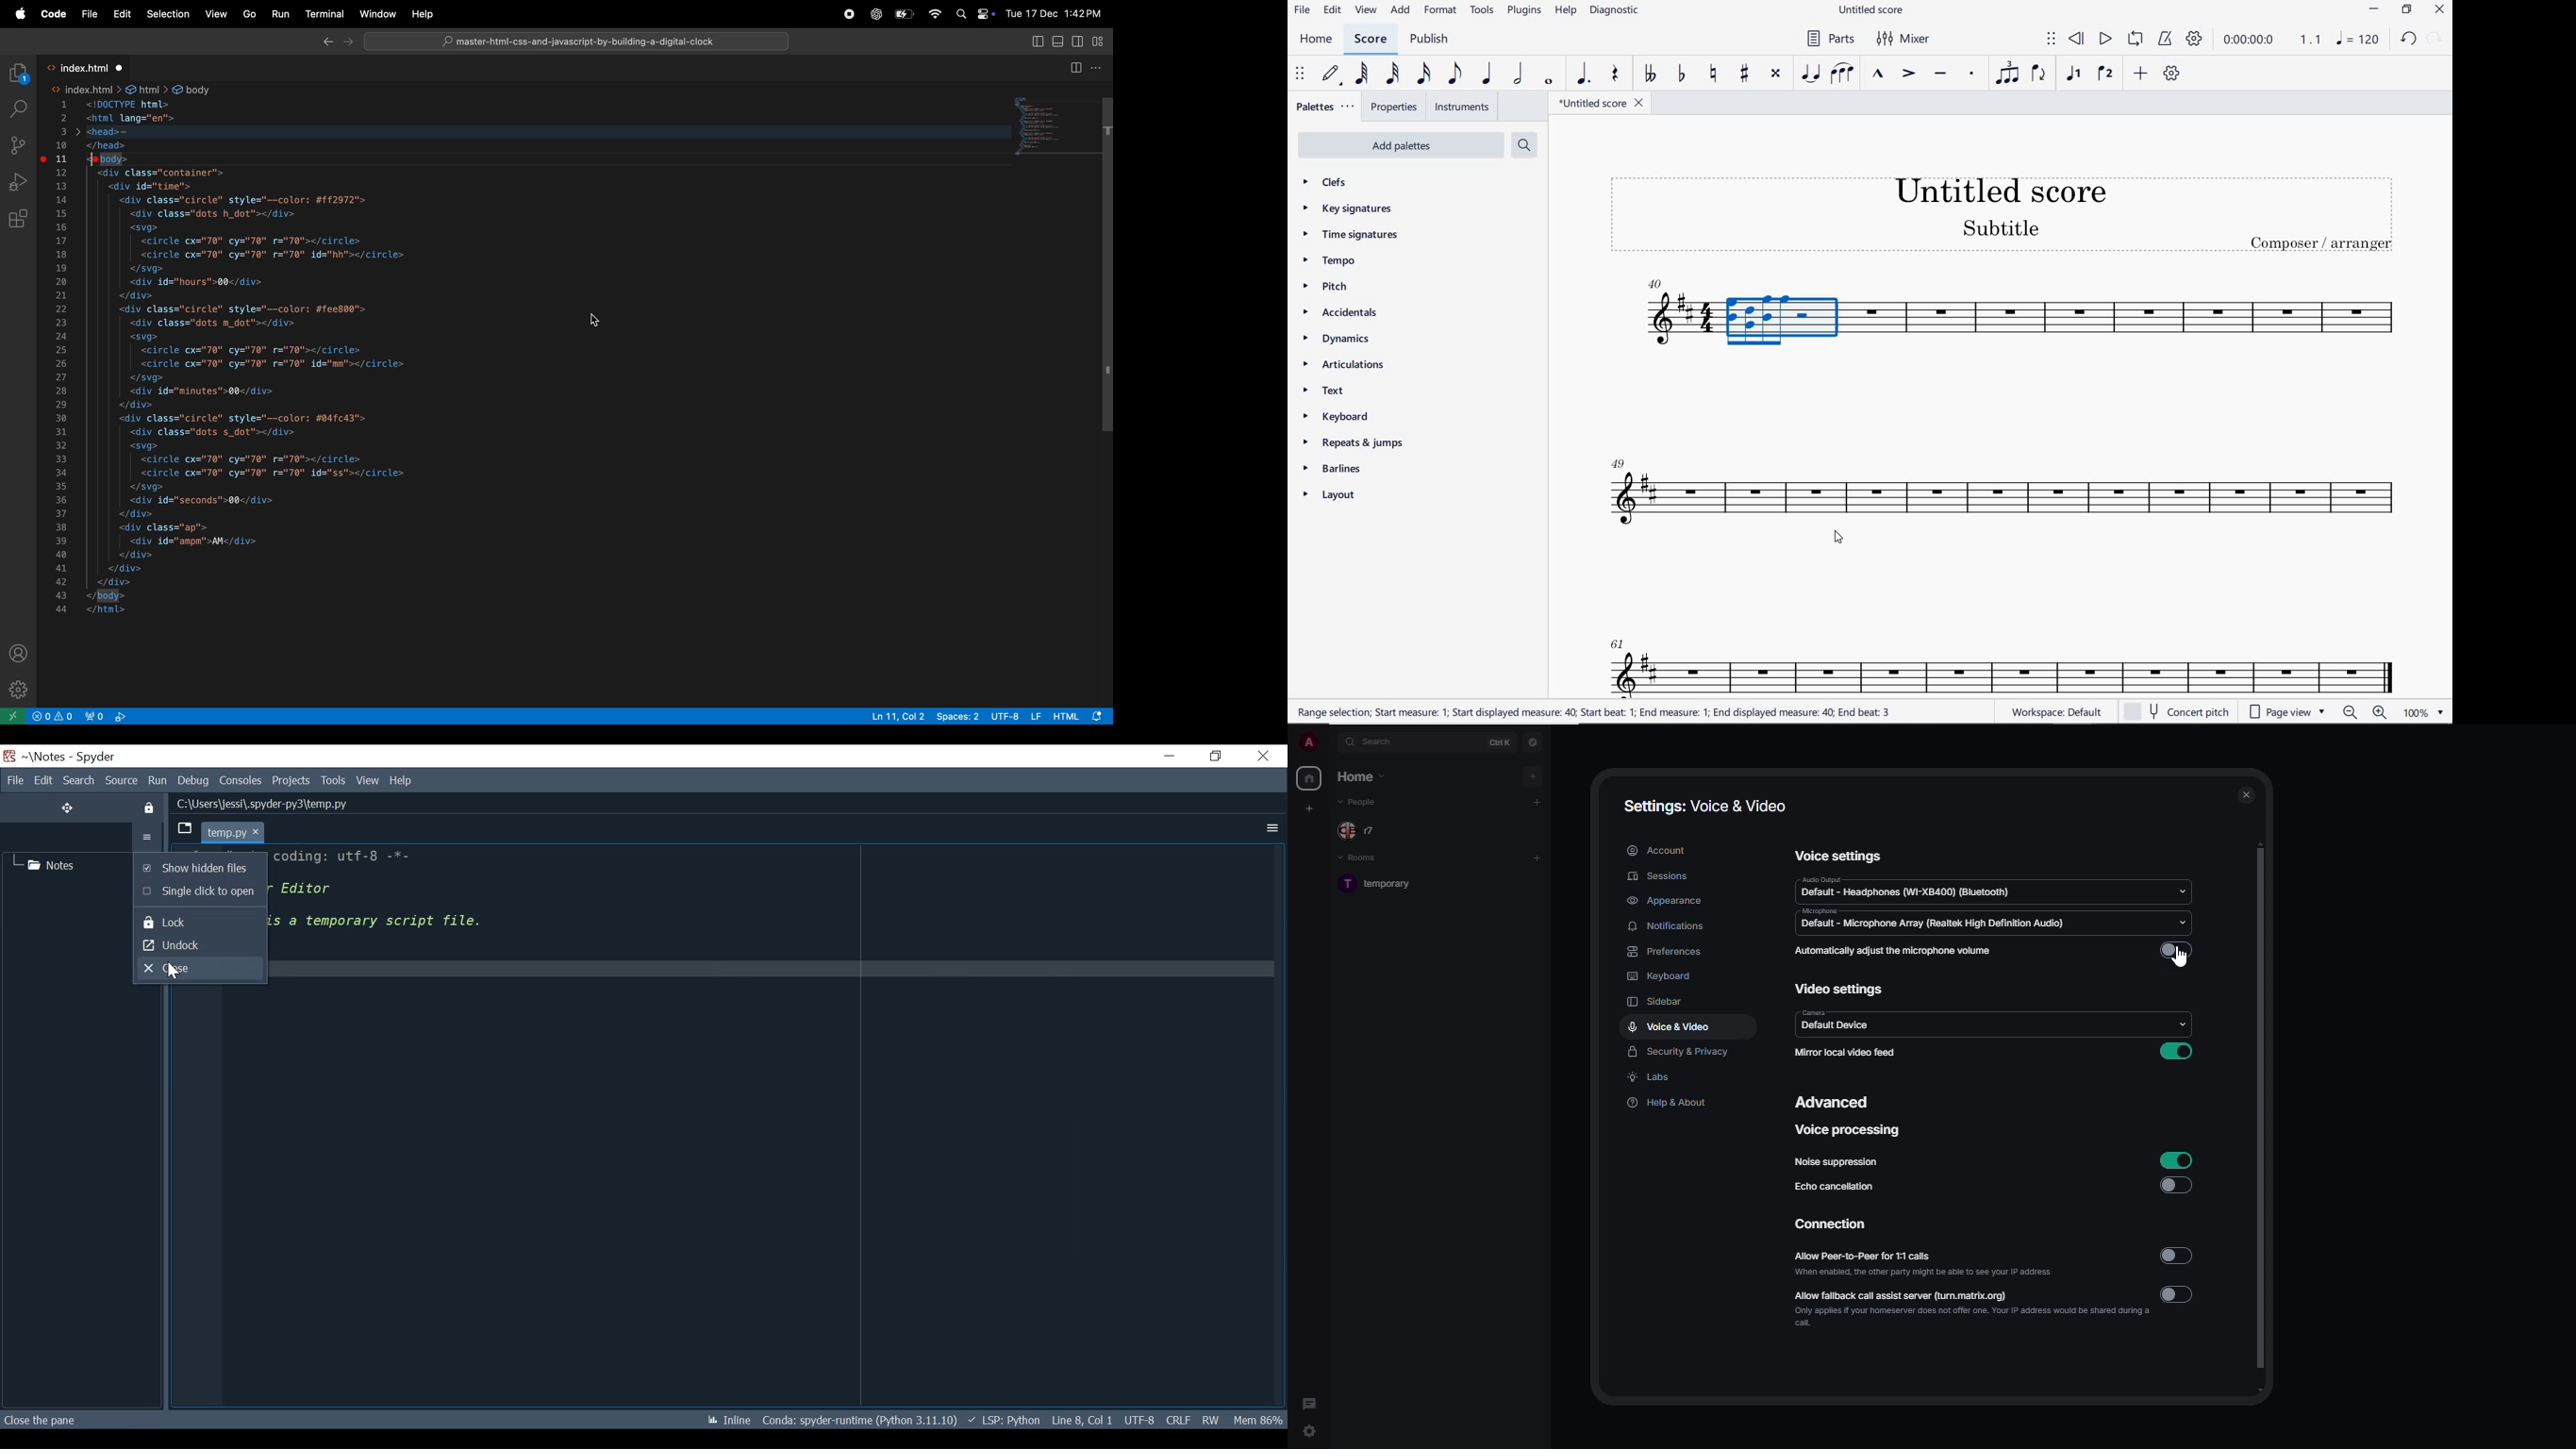  I want to click on Browse Tabs, so click(183, 828).